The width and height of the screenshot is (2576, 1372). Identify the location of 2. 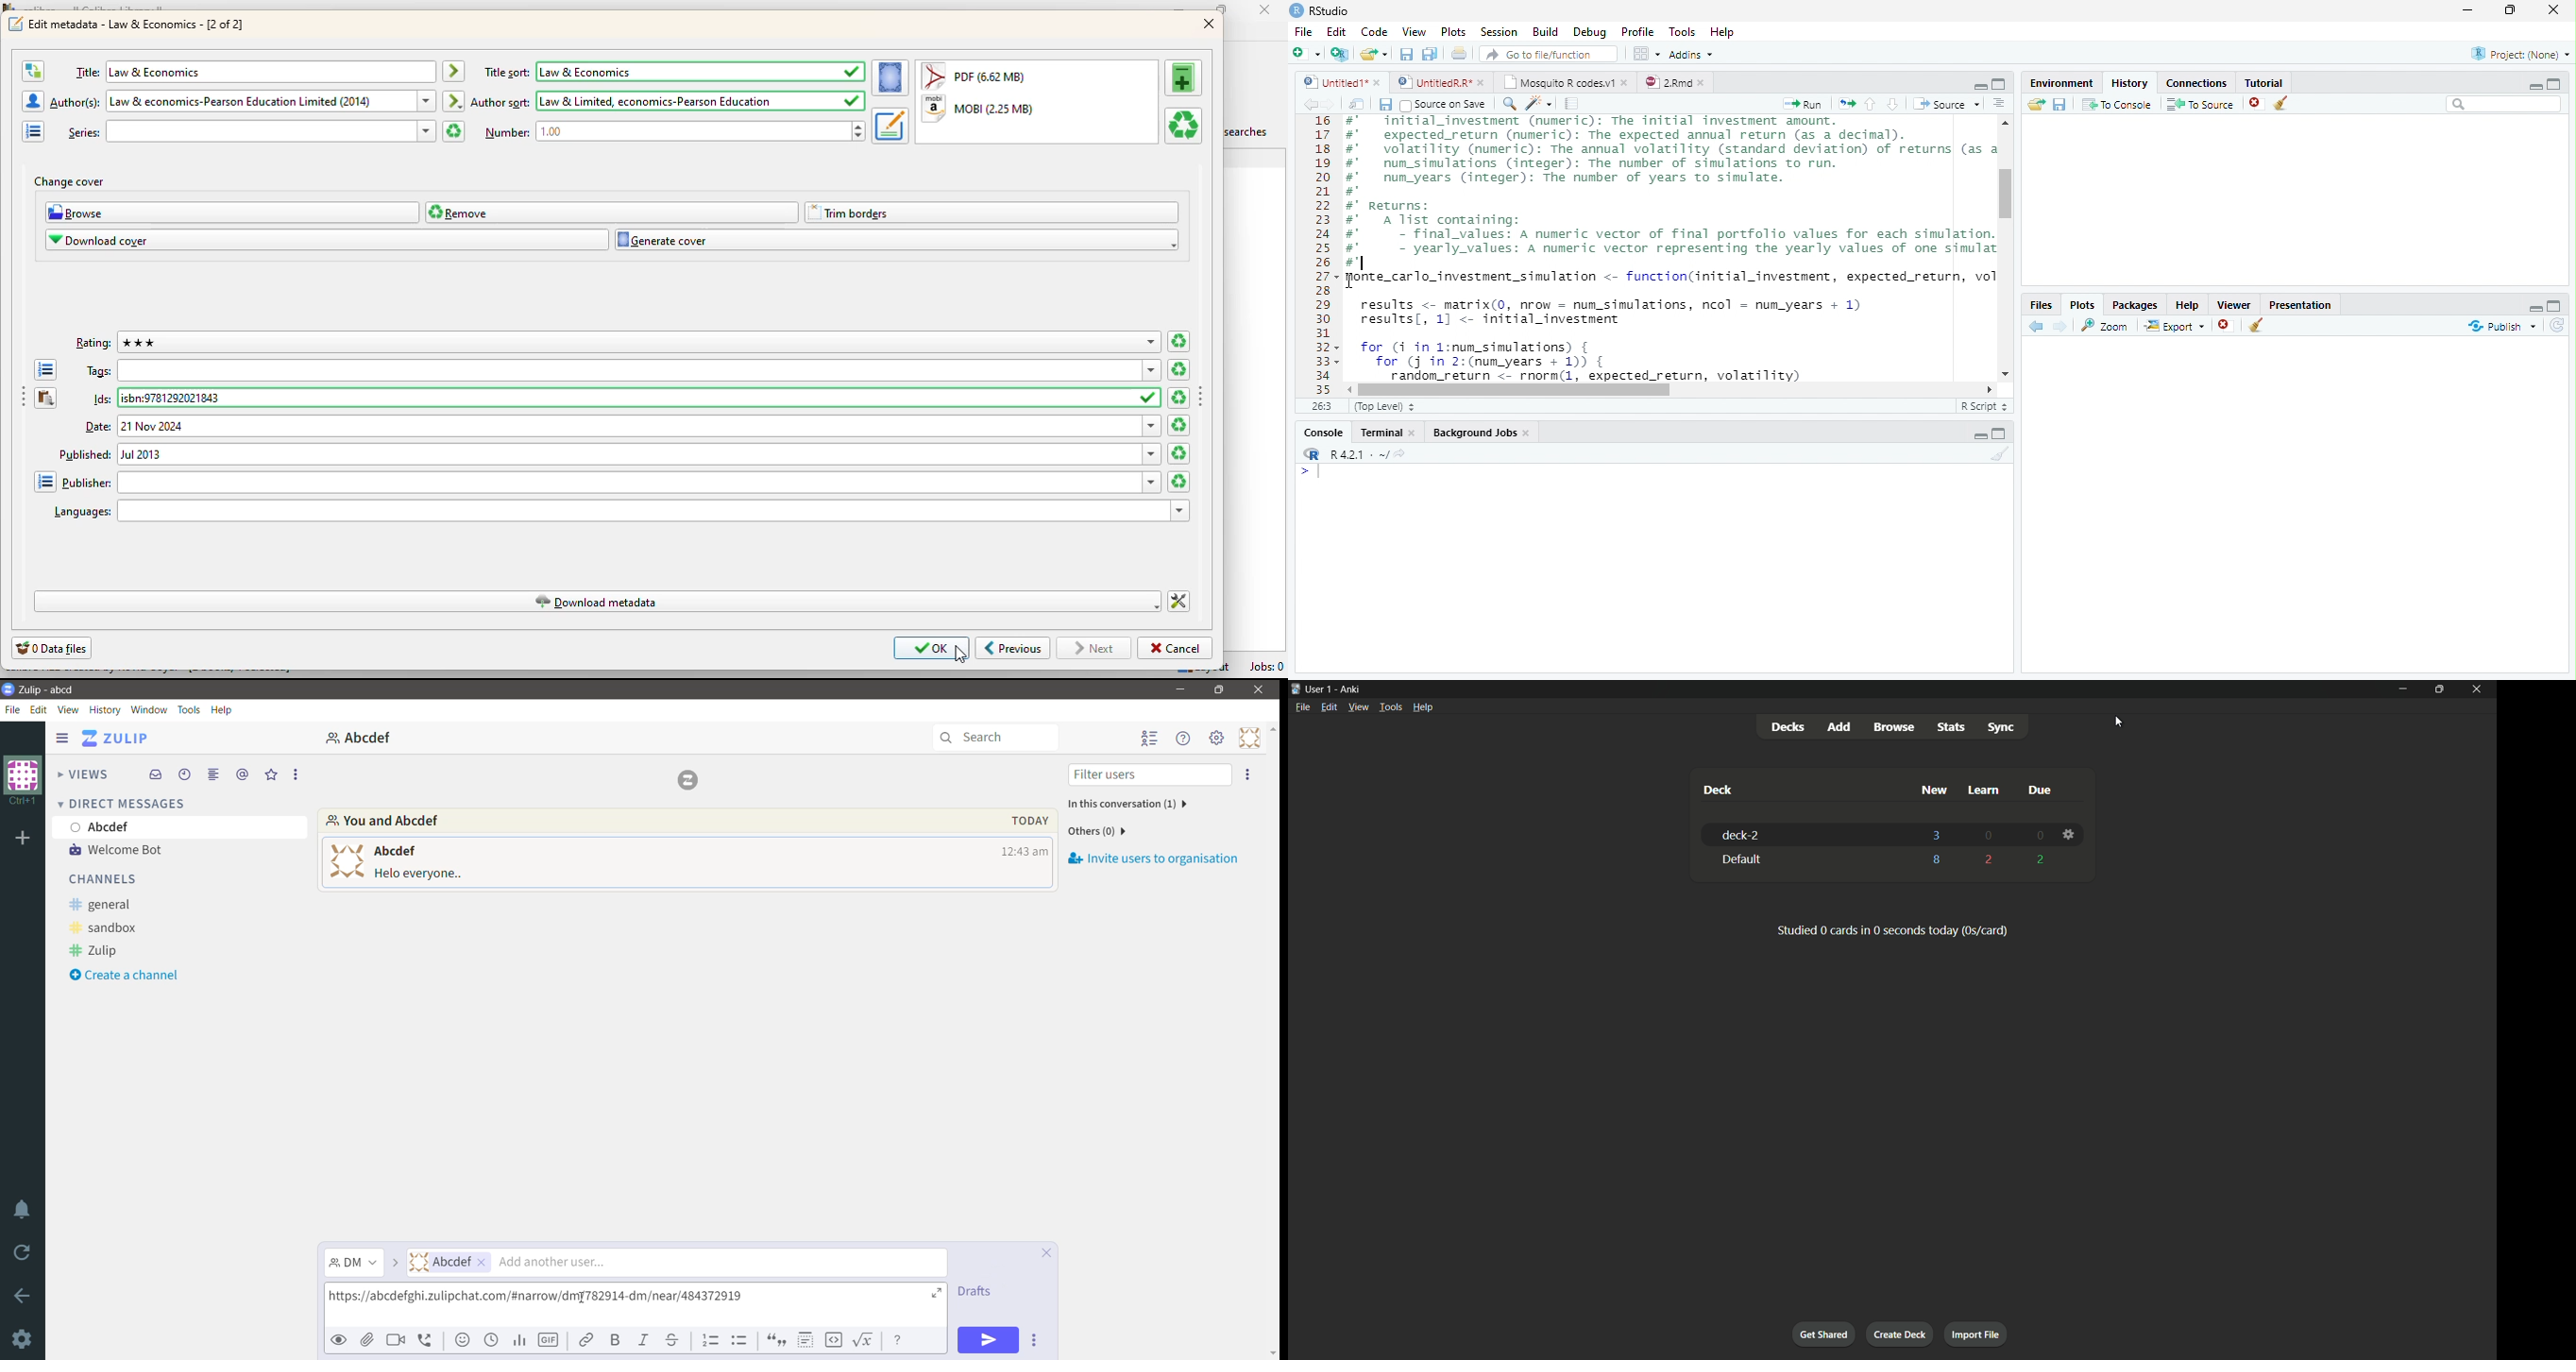
(1989, 859).